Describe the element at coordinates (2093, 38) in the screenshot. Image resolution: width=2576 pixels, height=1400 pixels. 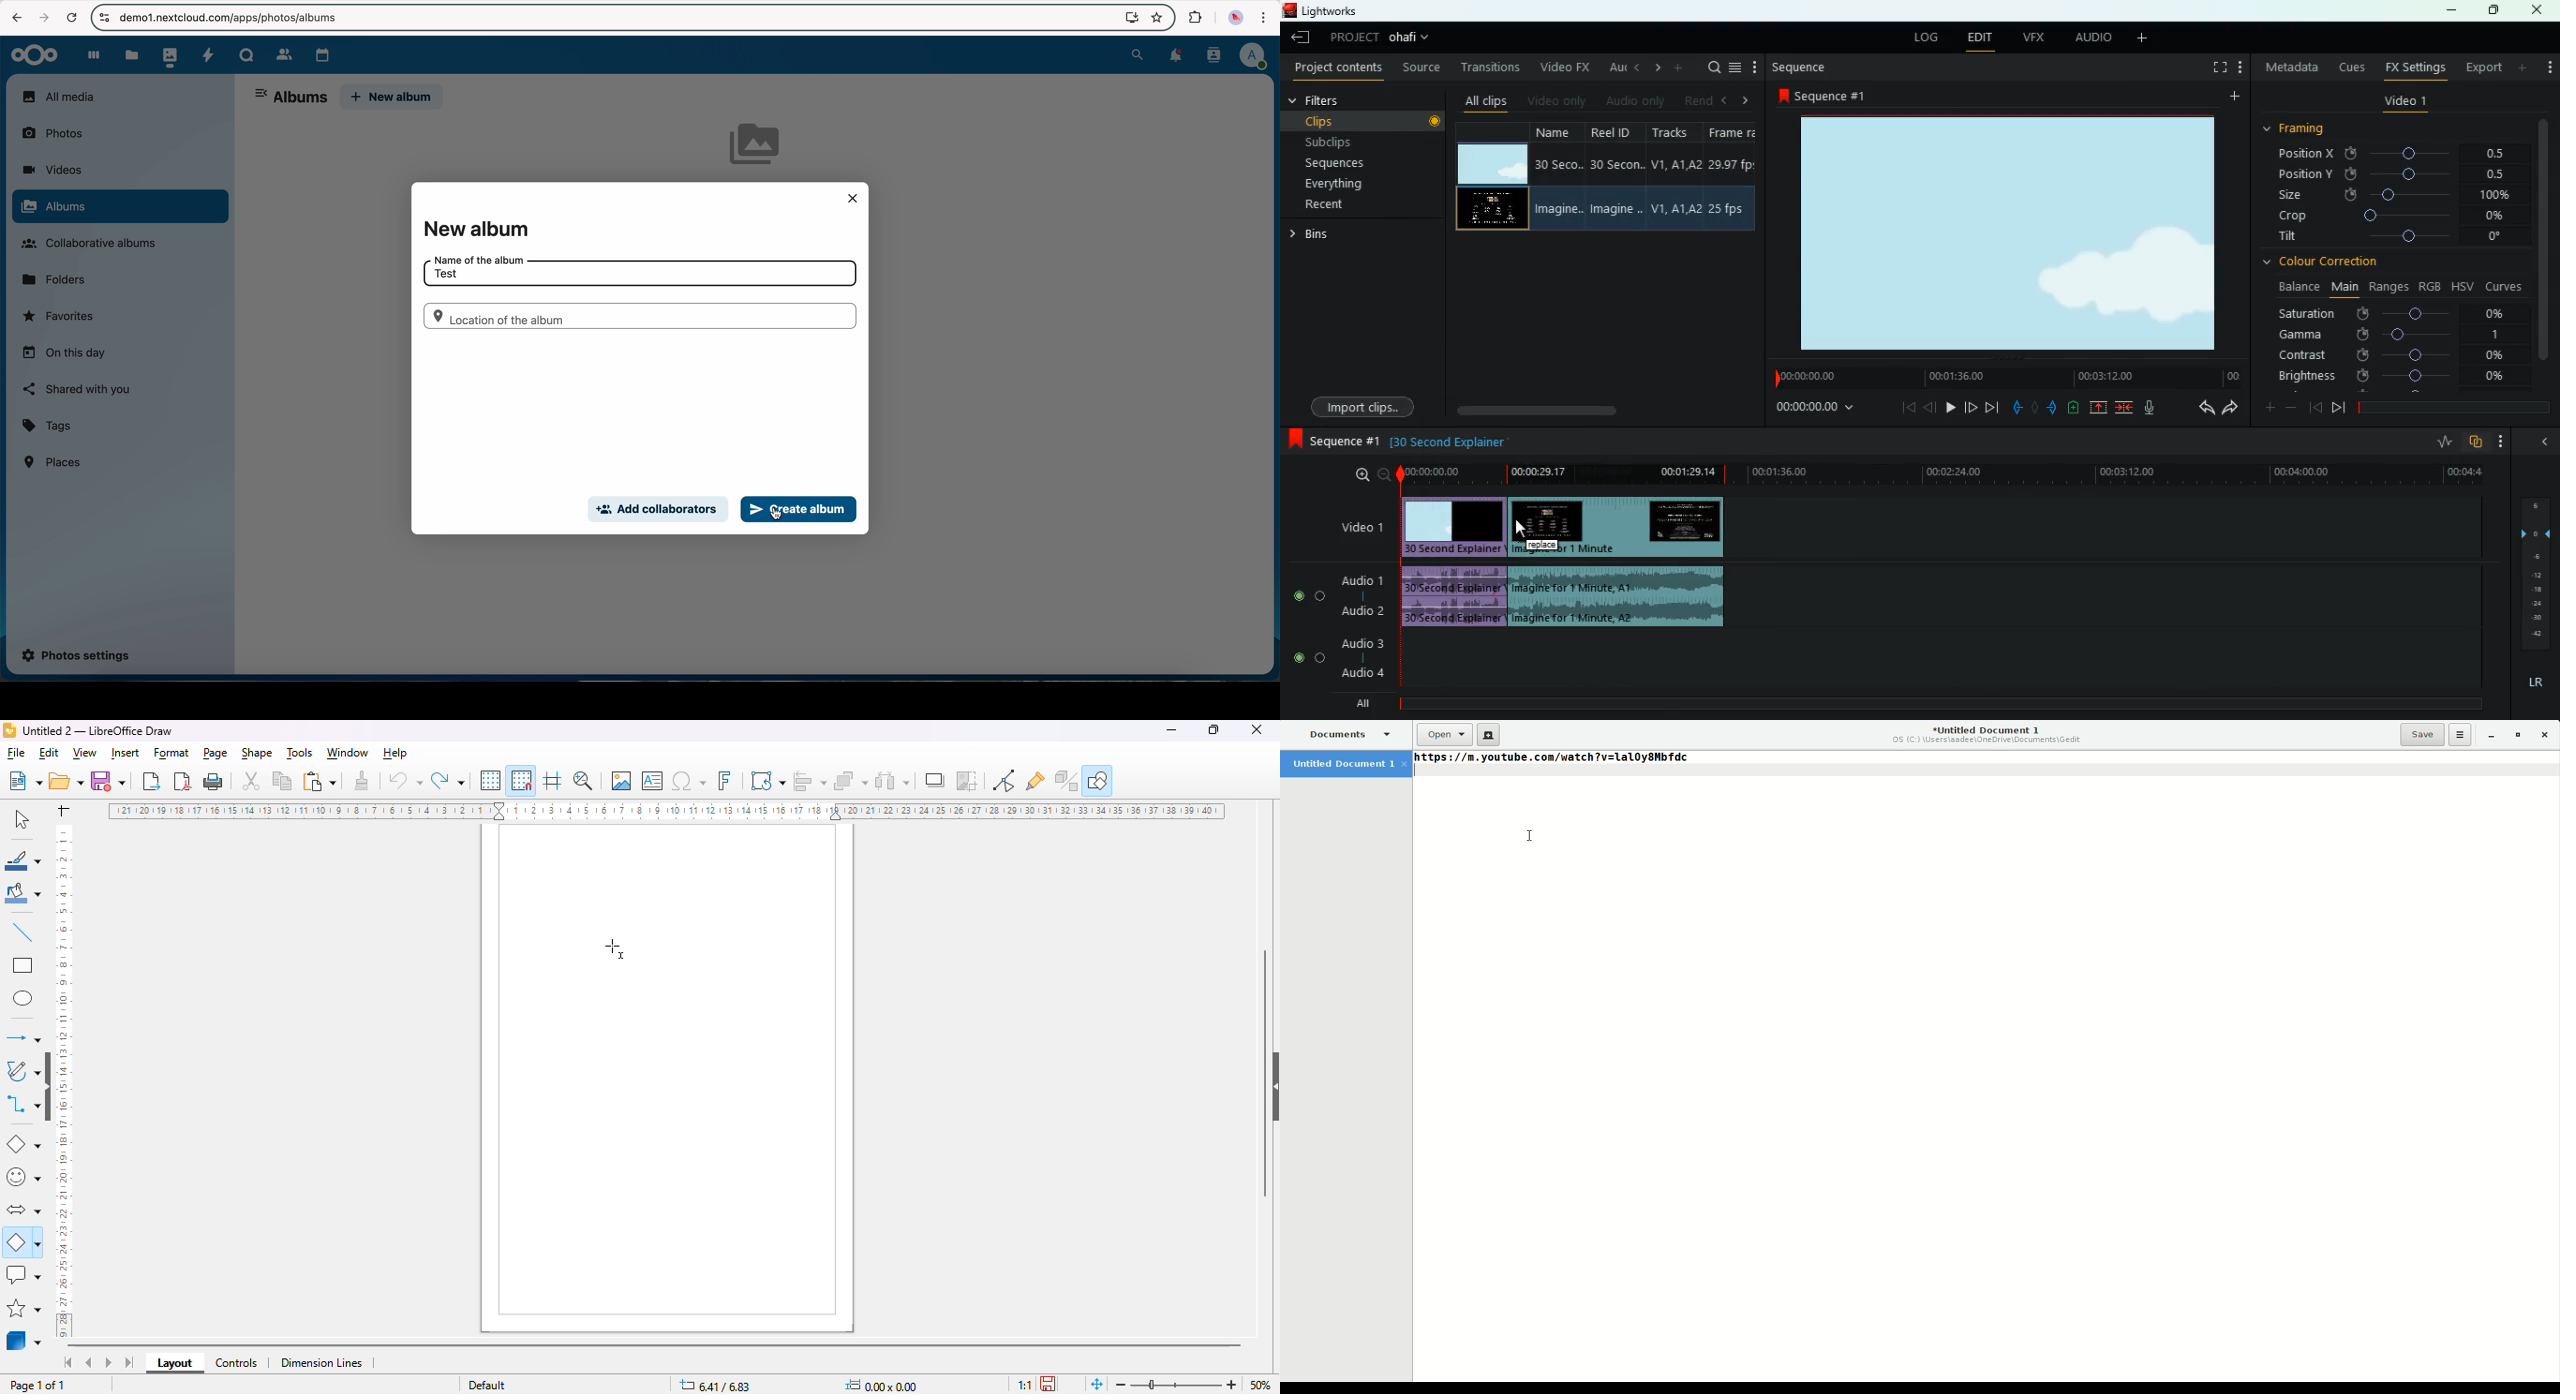
I see `audio` at that location.